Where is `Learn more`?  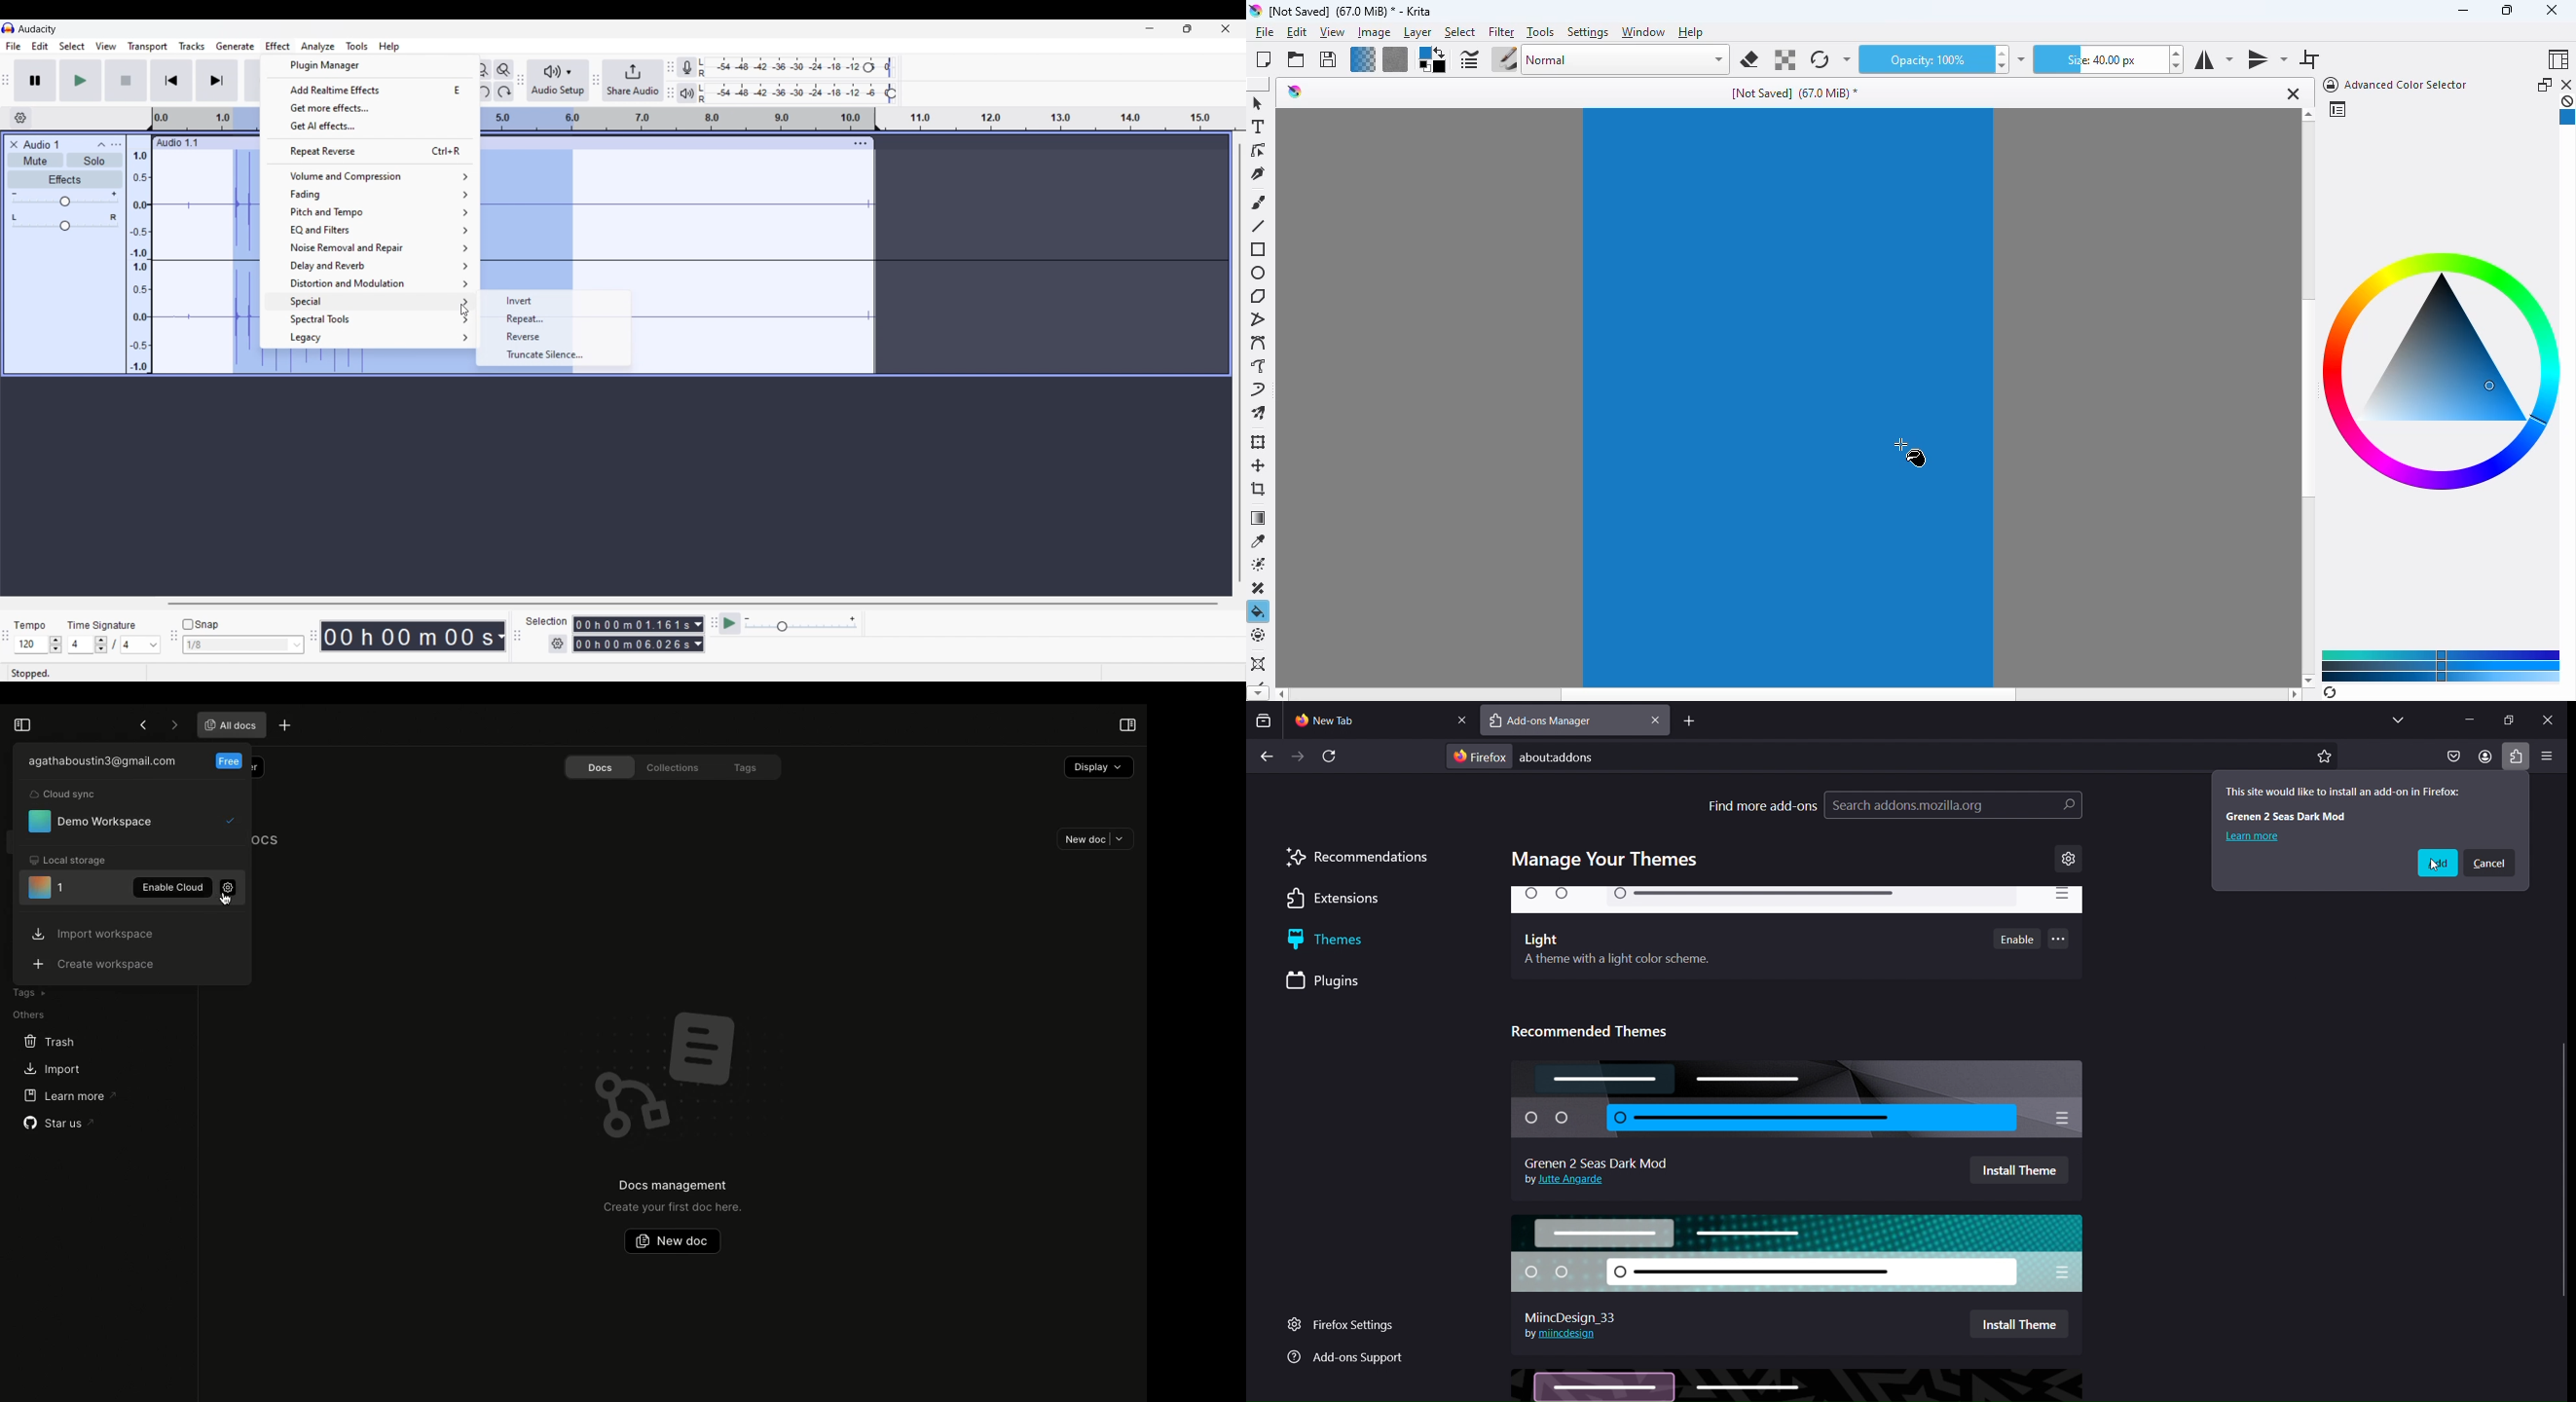 Learn more is located at coordinates (71, 1095).